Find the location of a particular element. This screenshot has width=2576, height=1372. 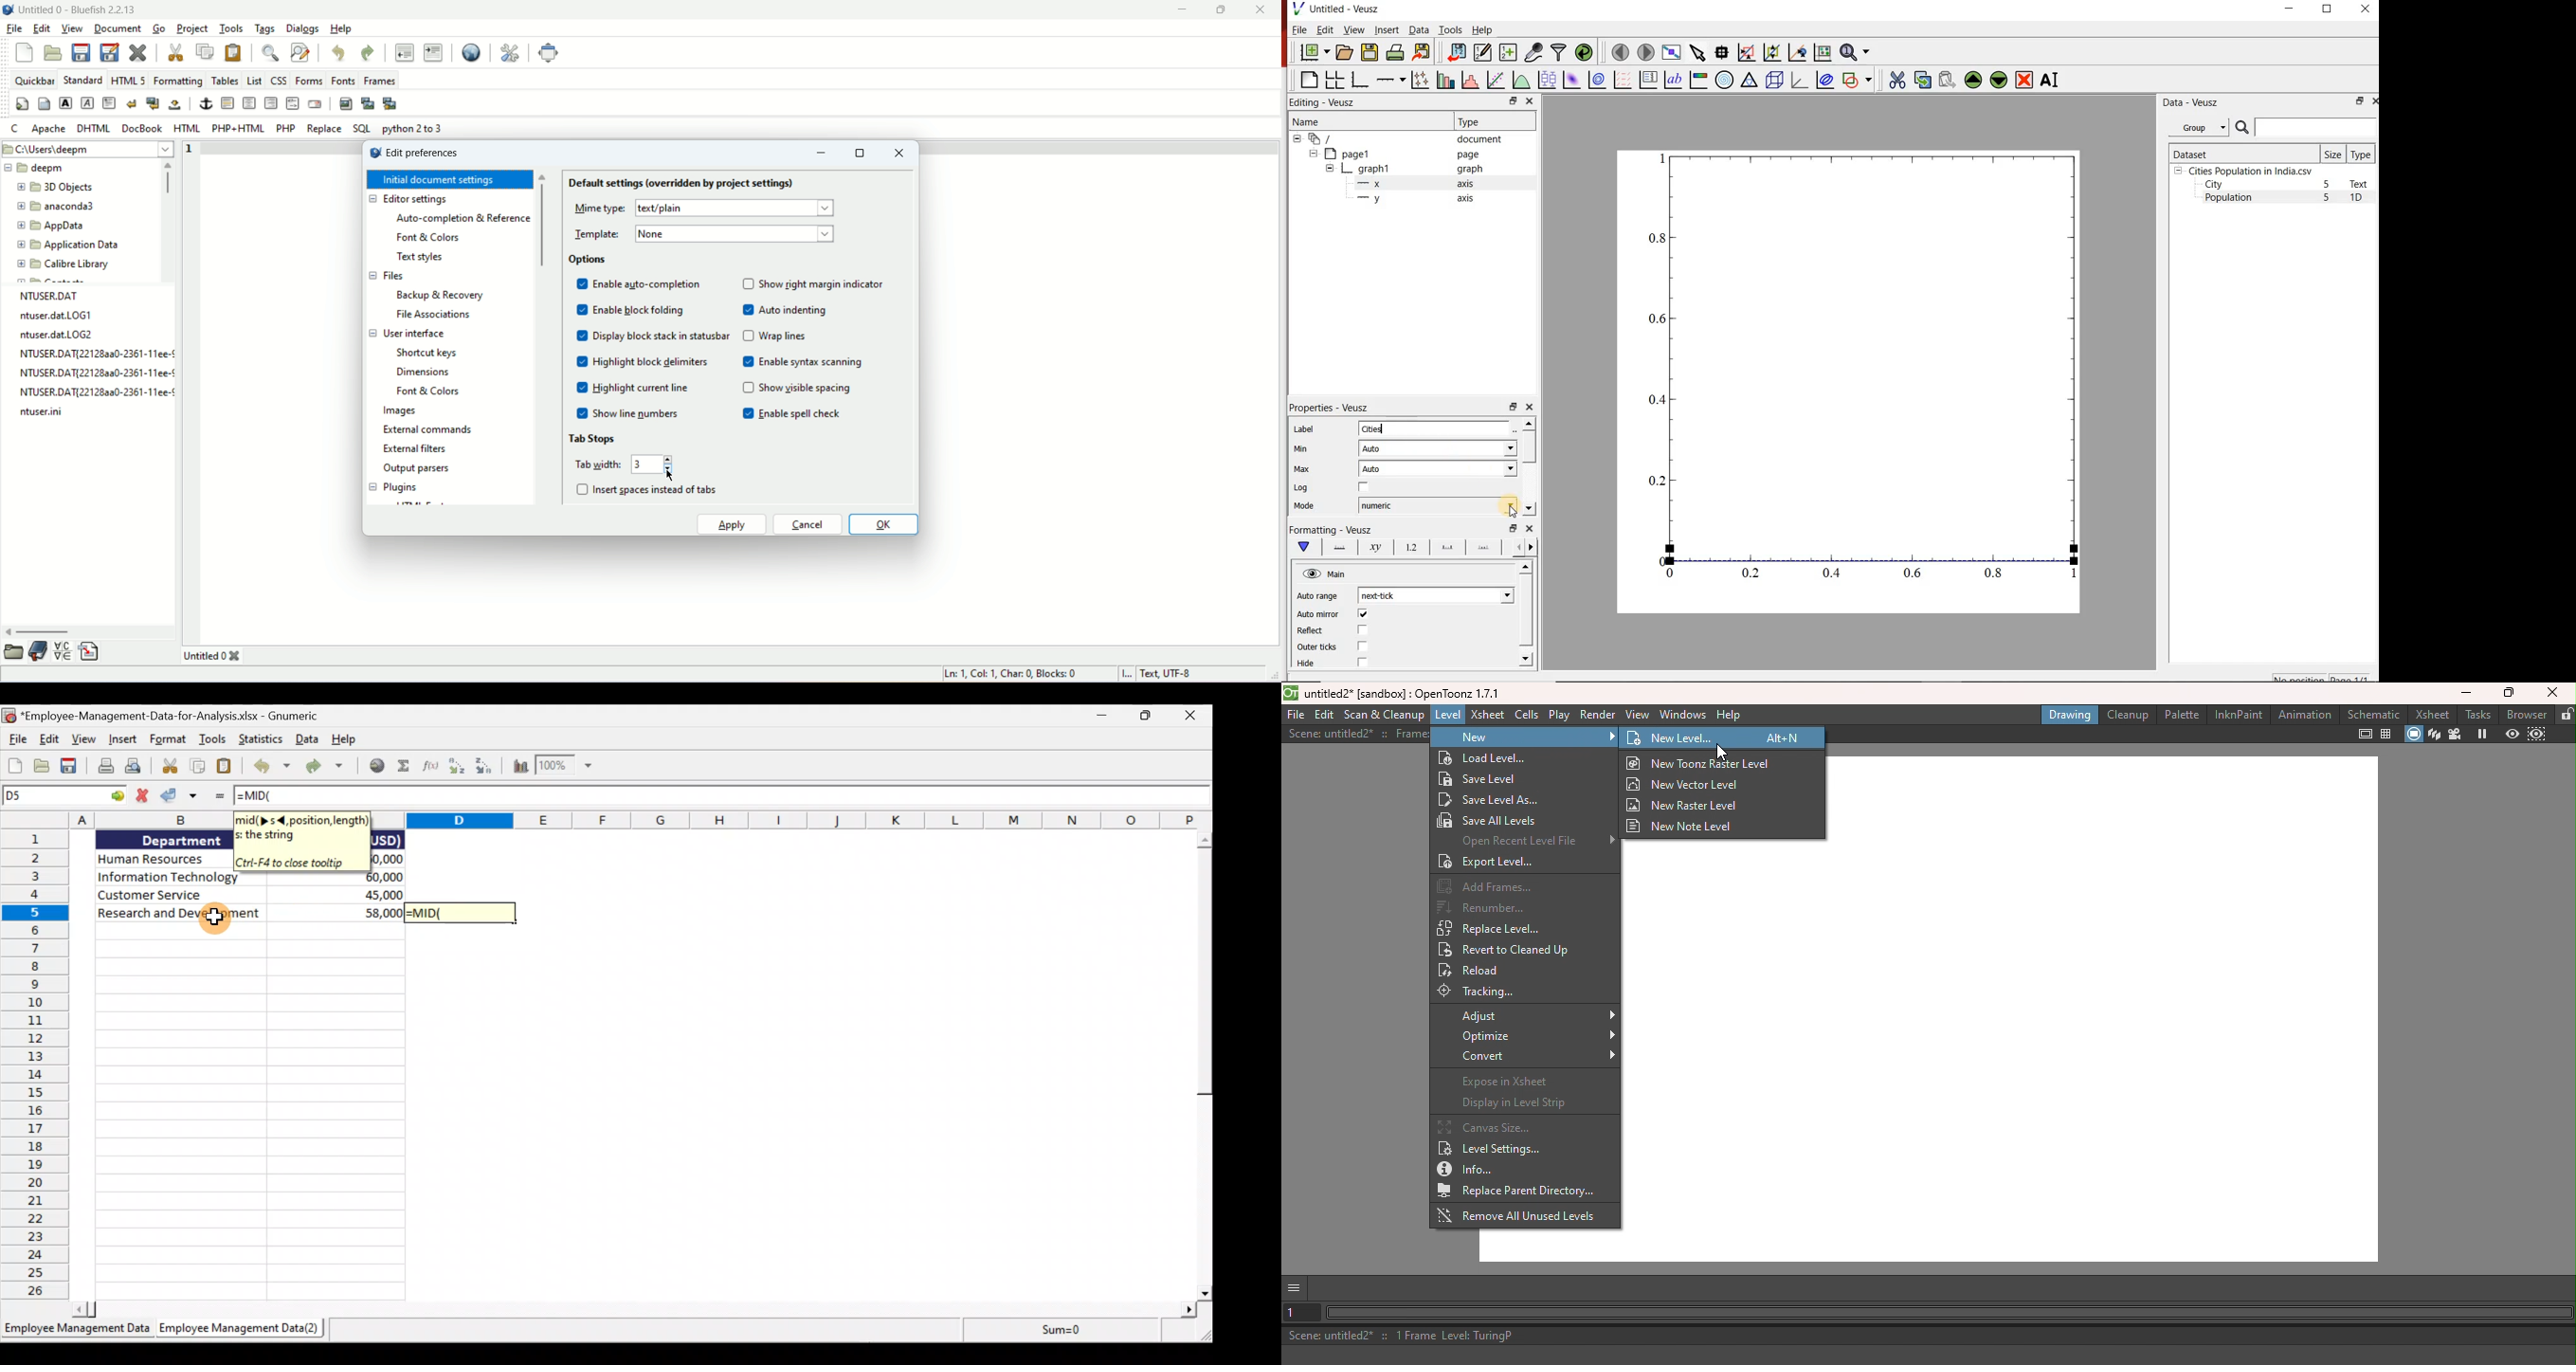

Copy selection is located at coordinates (195, 766).